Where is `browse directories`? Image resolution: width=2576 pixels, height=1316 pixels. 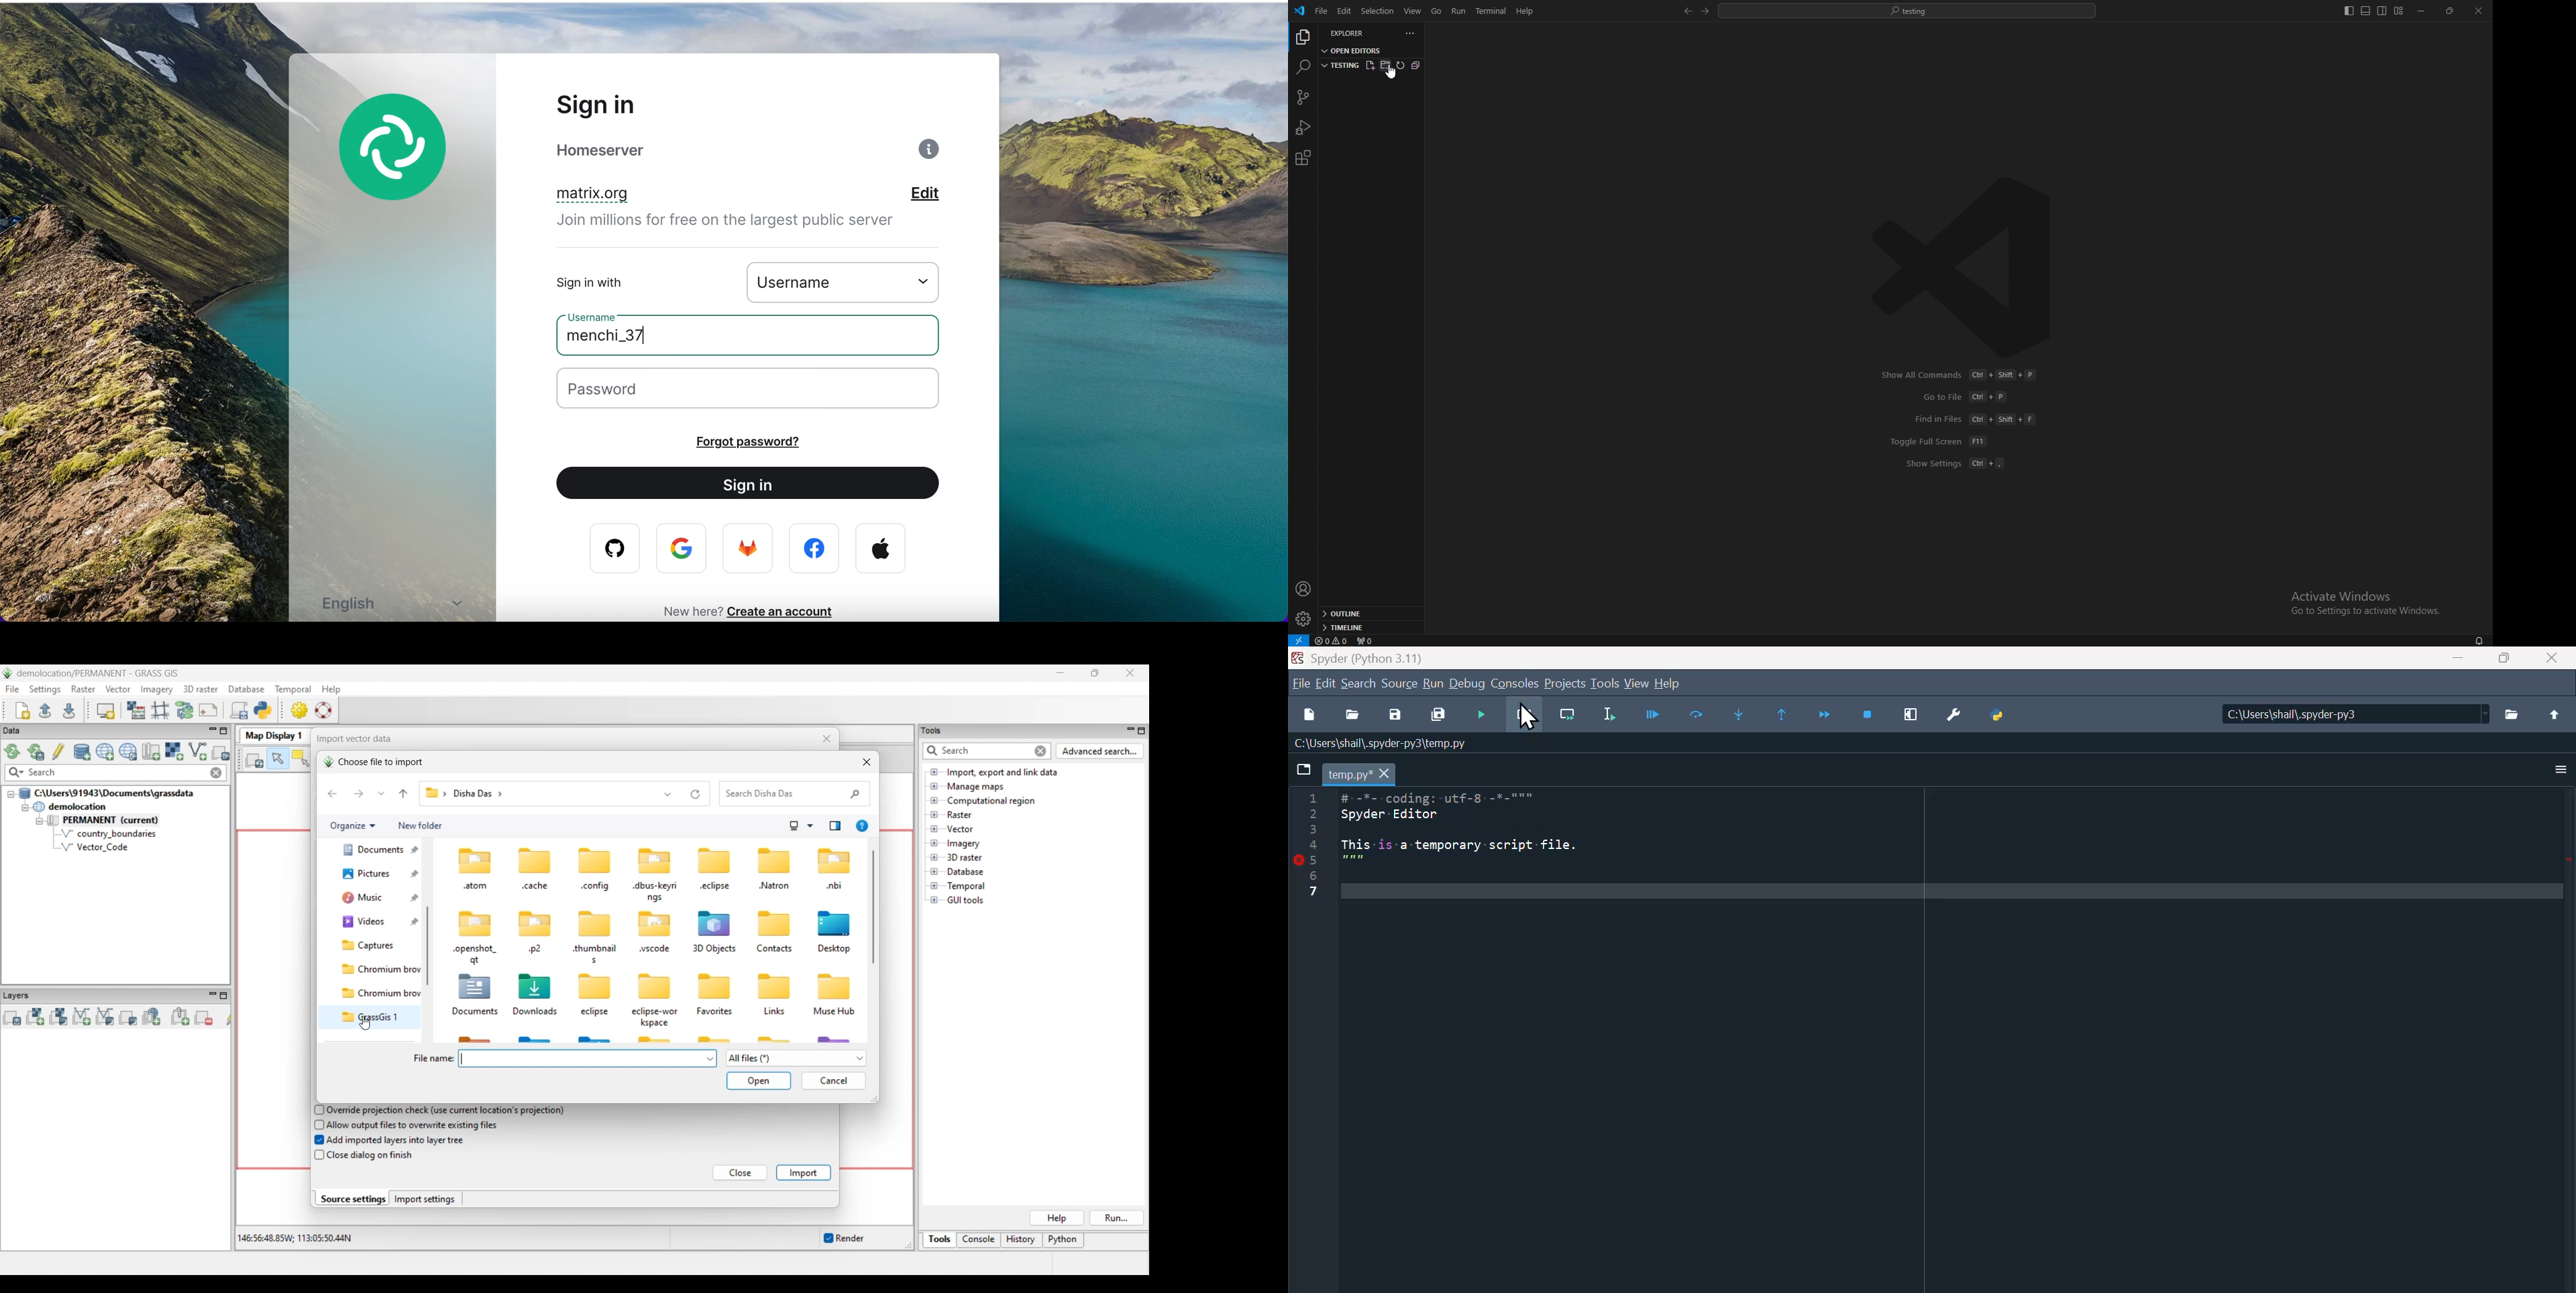 browse directories is located at coordinates (2514, 714).